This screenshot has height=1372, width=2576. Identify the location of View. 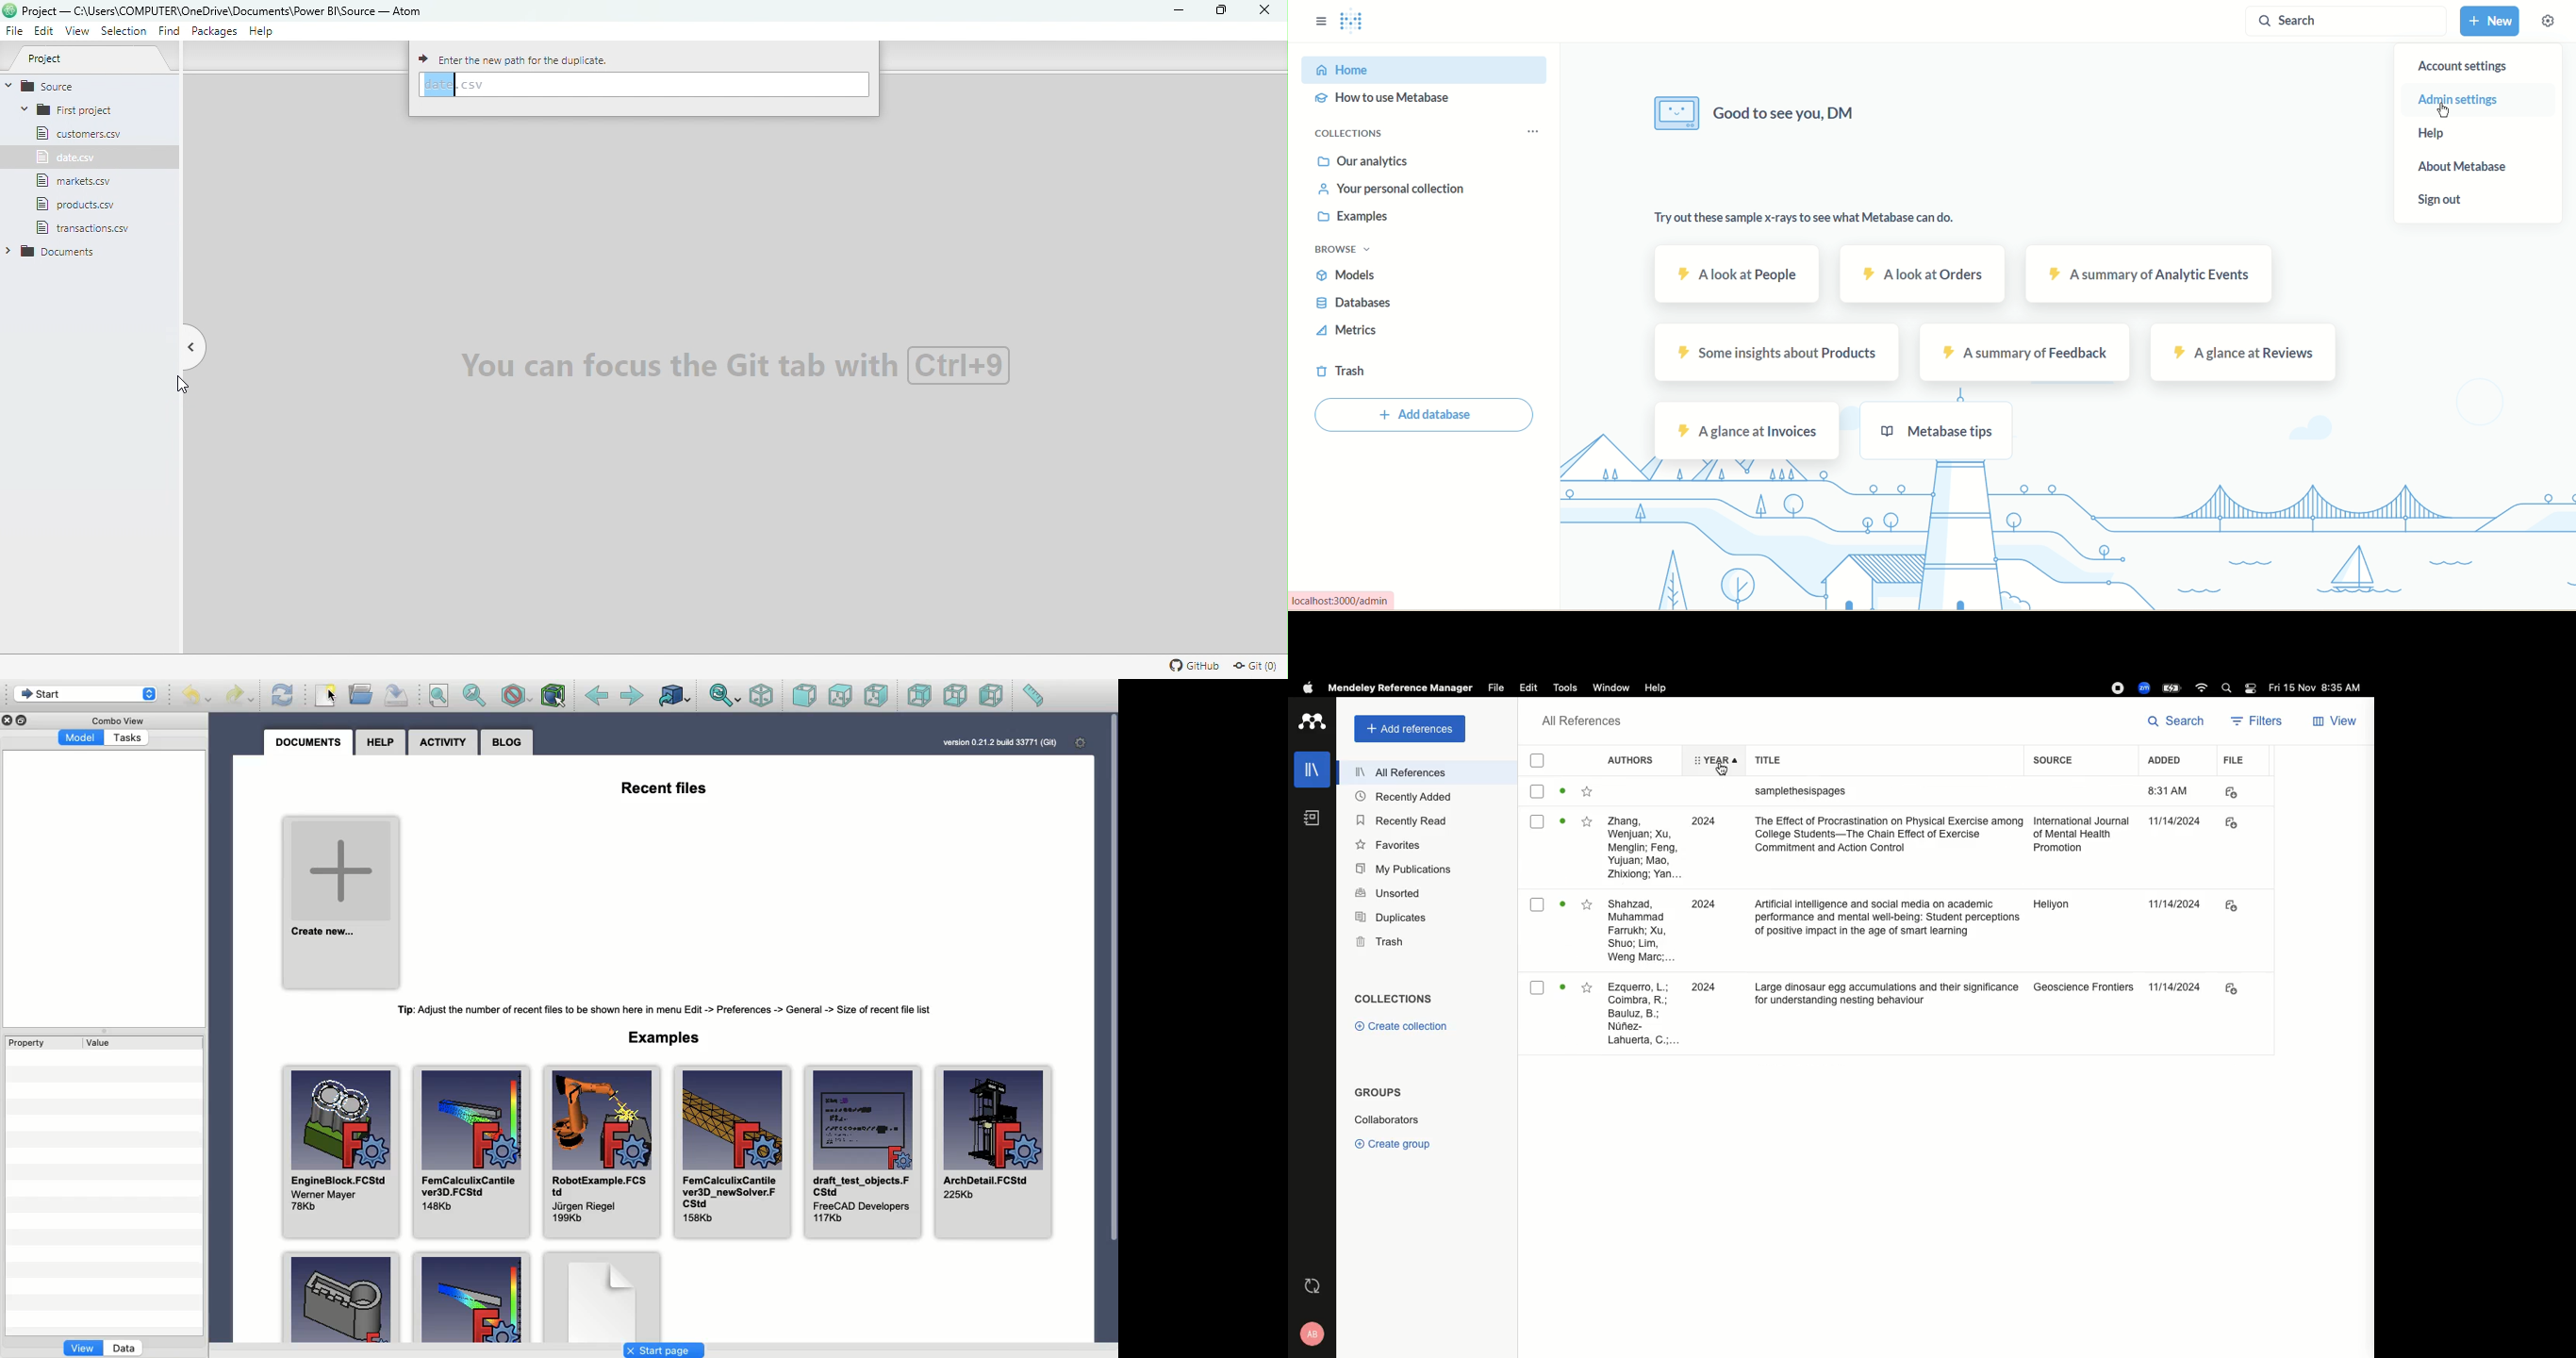
(2333, 721).